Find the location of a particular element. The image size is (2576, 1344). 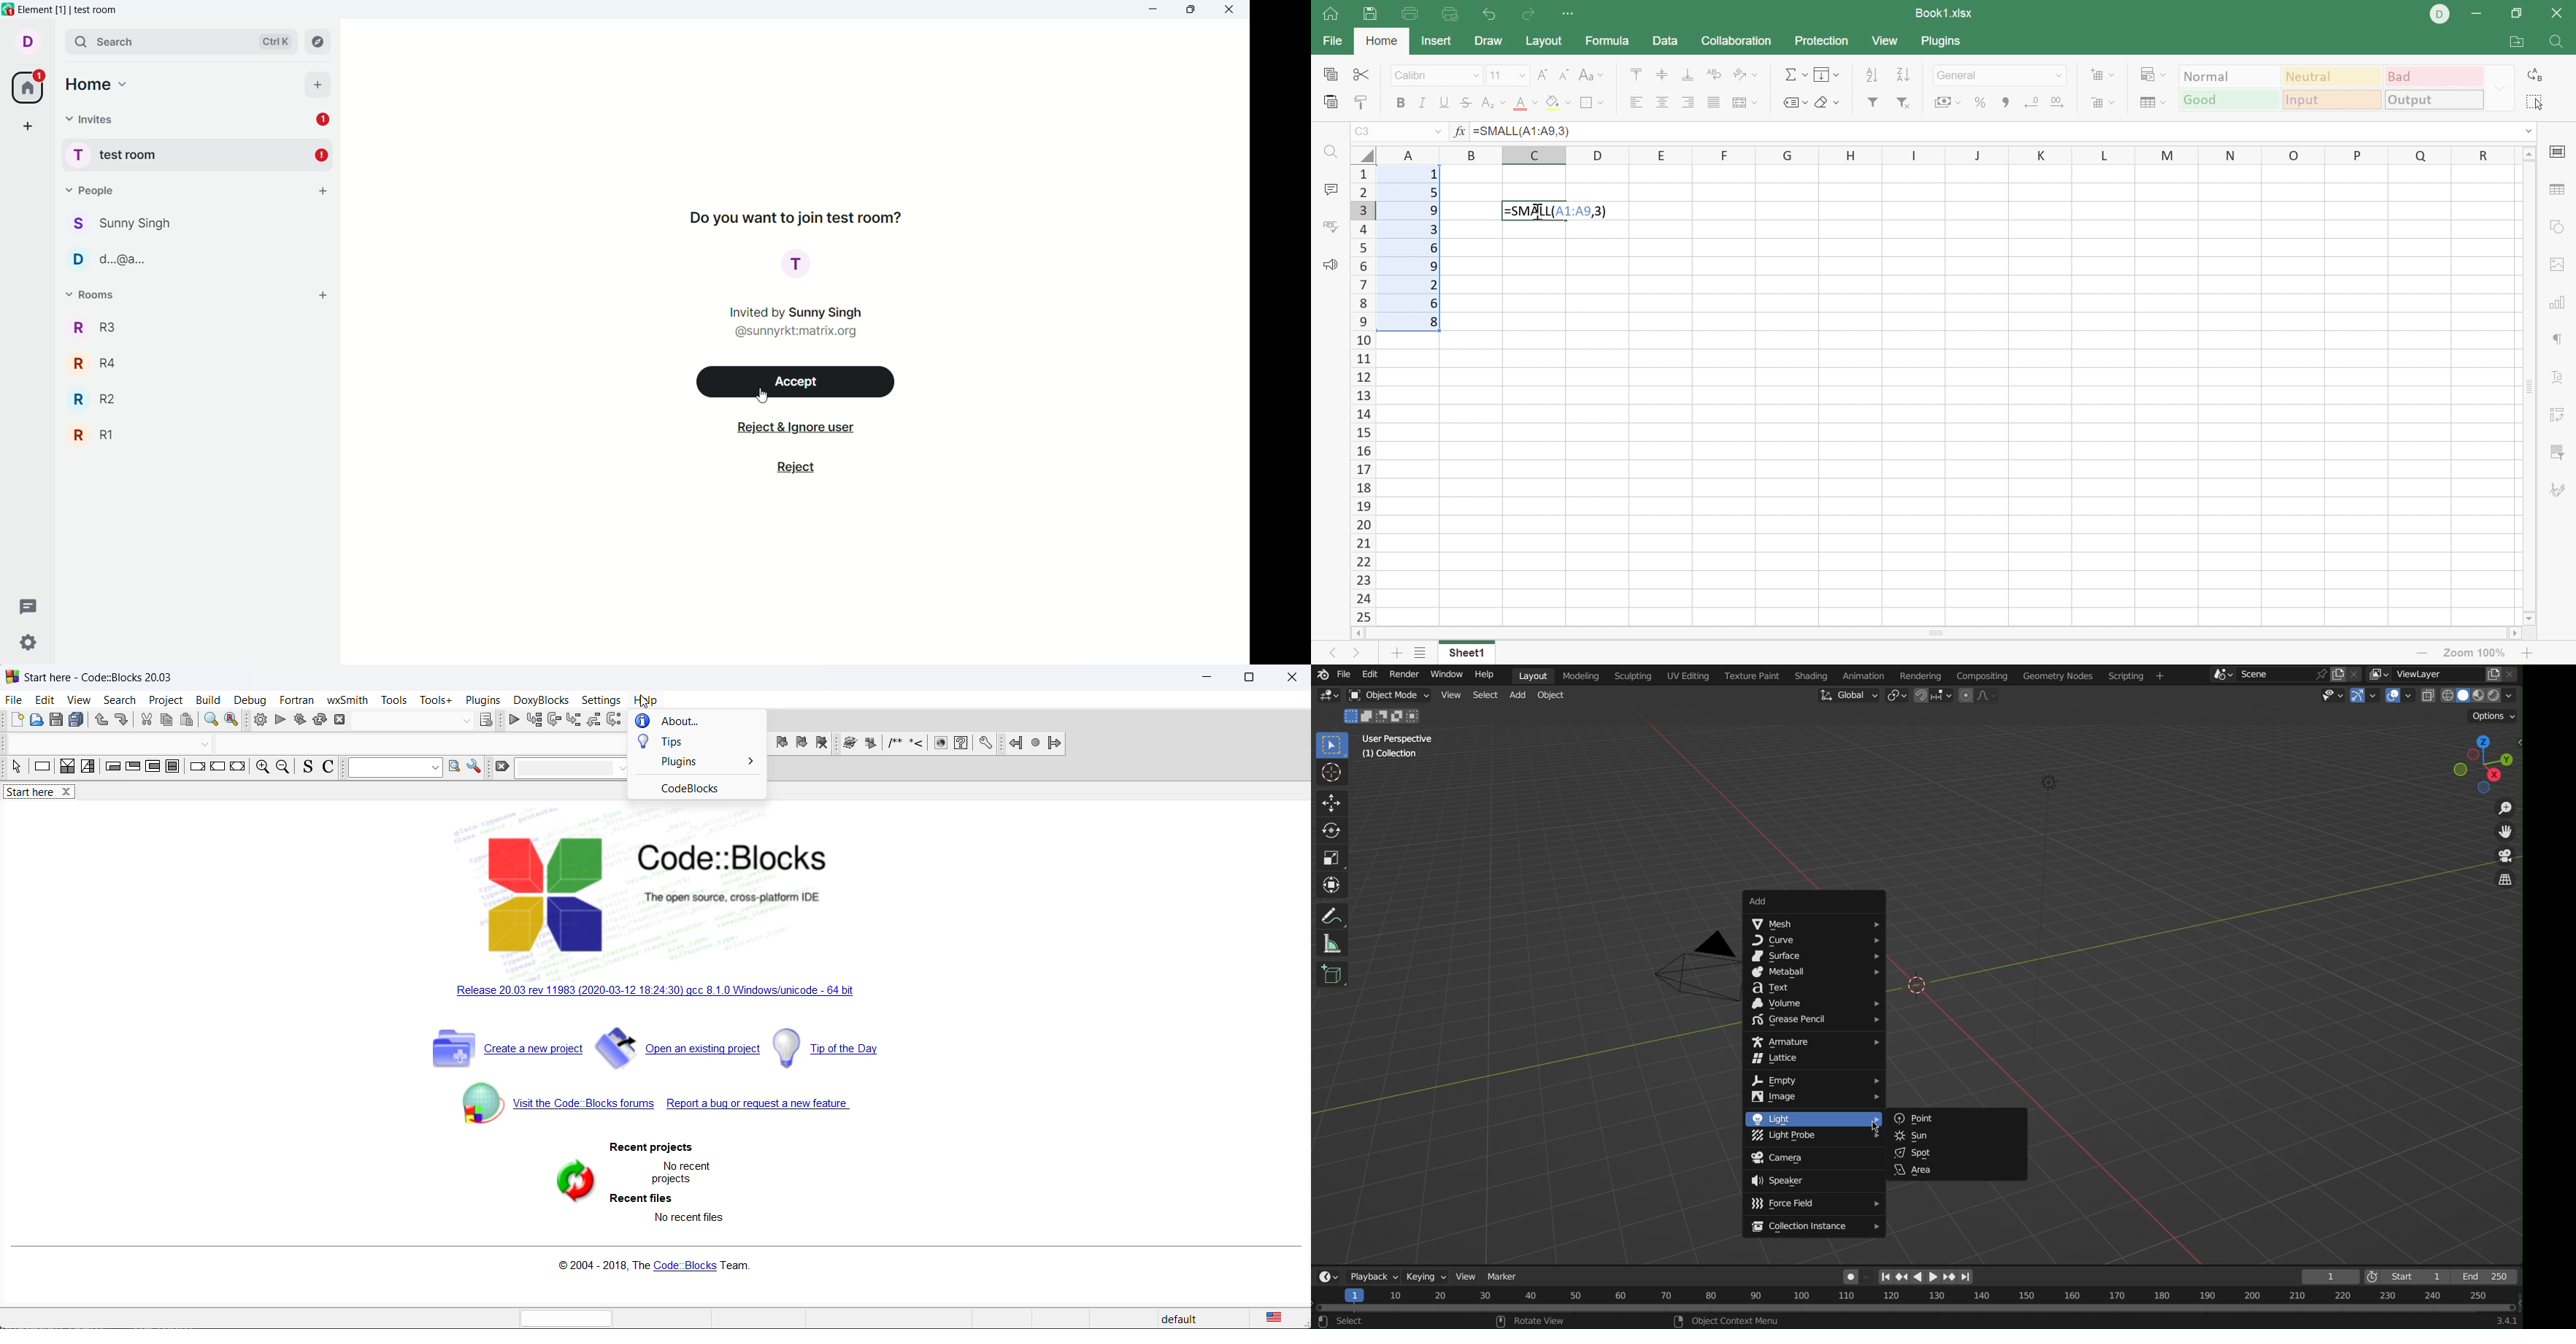

zoom out is located at coordinates (284, 768).